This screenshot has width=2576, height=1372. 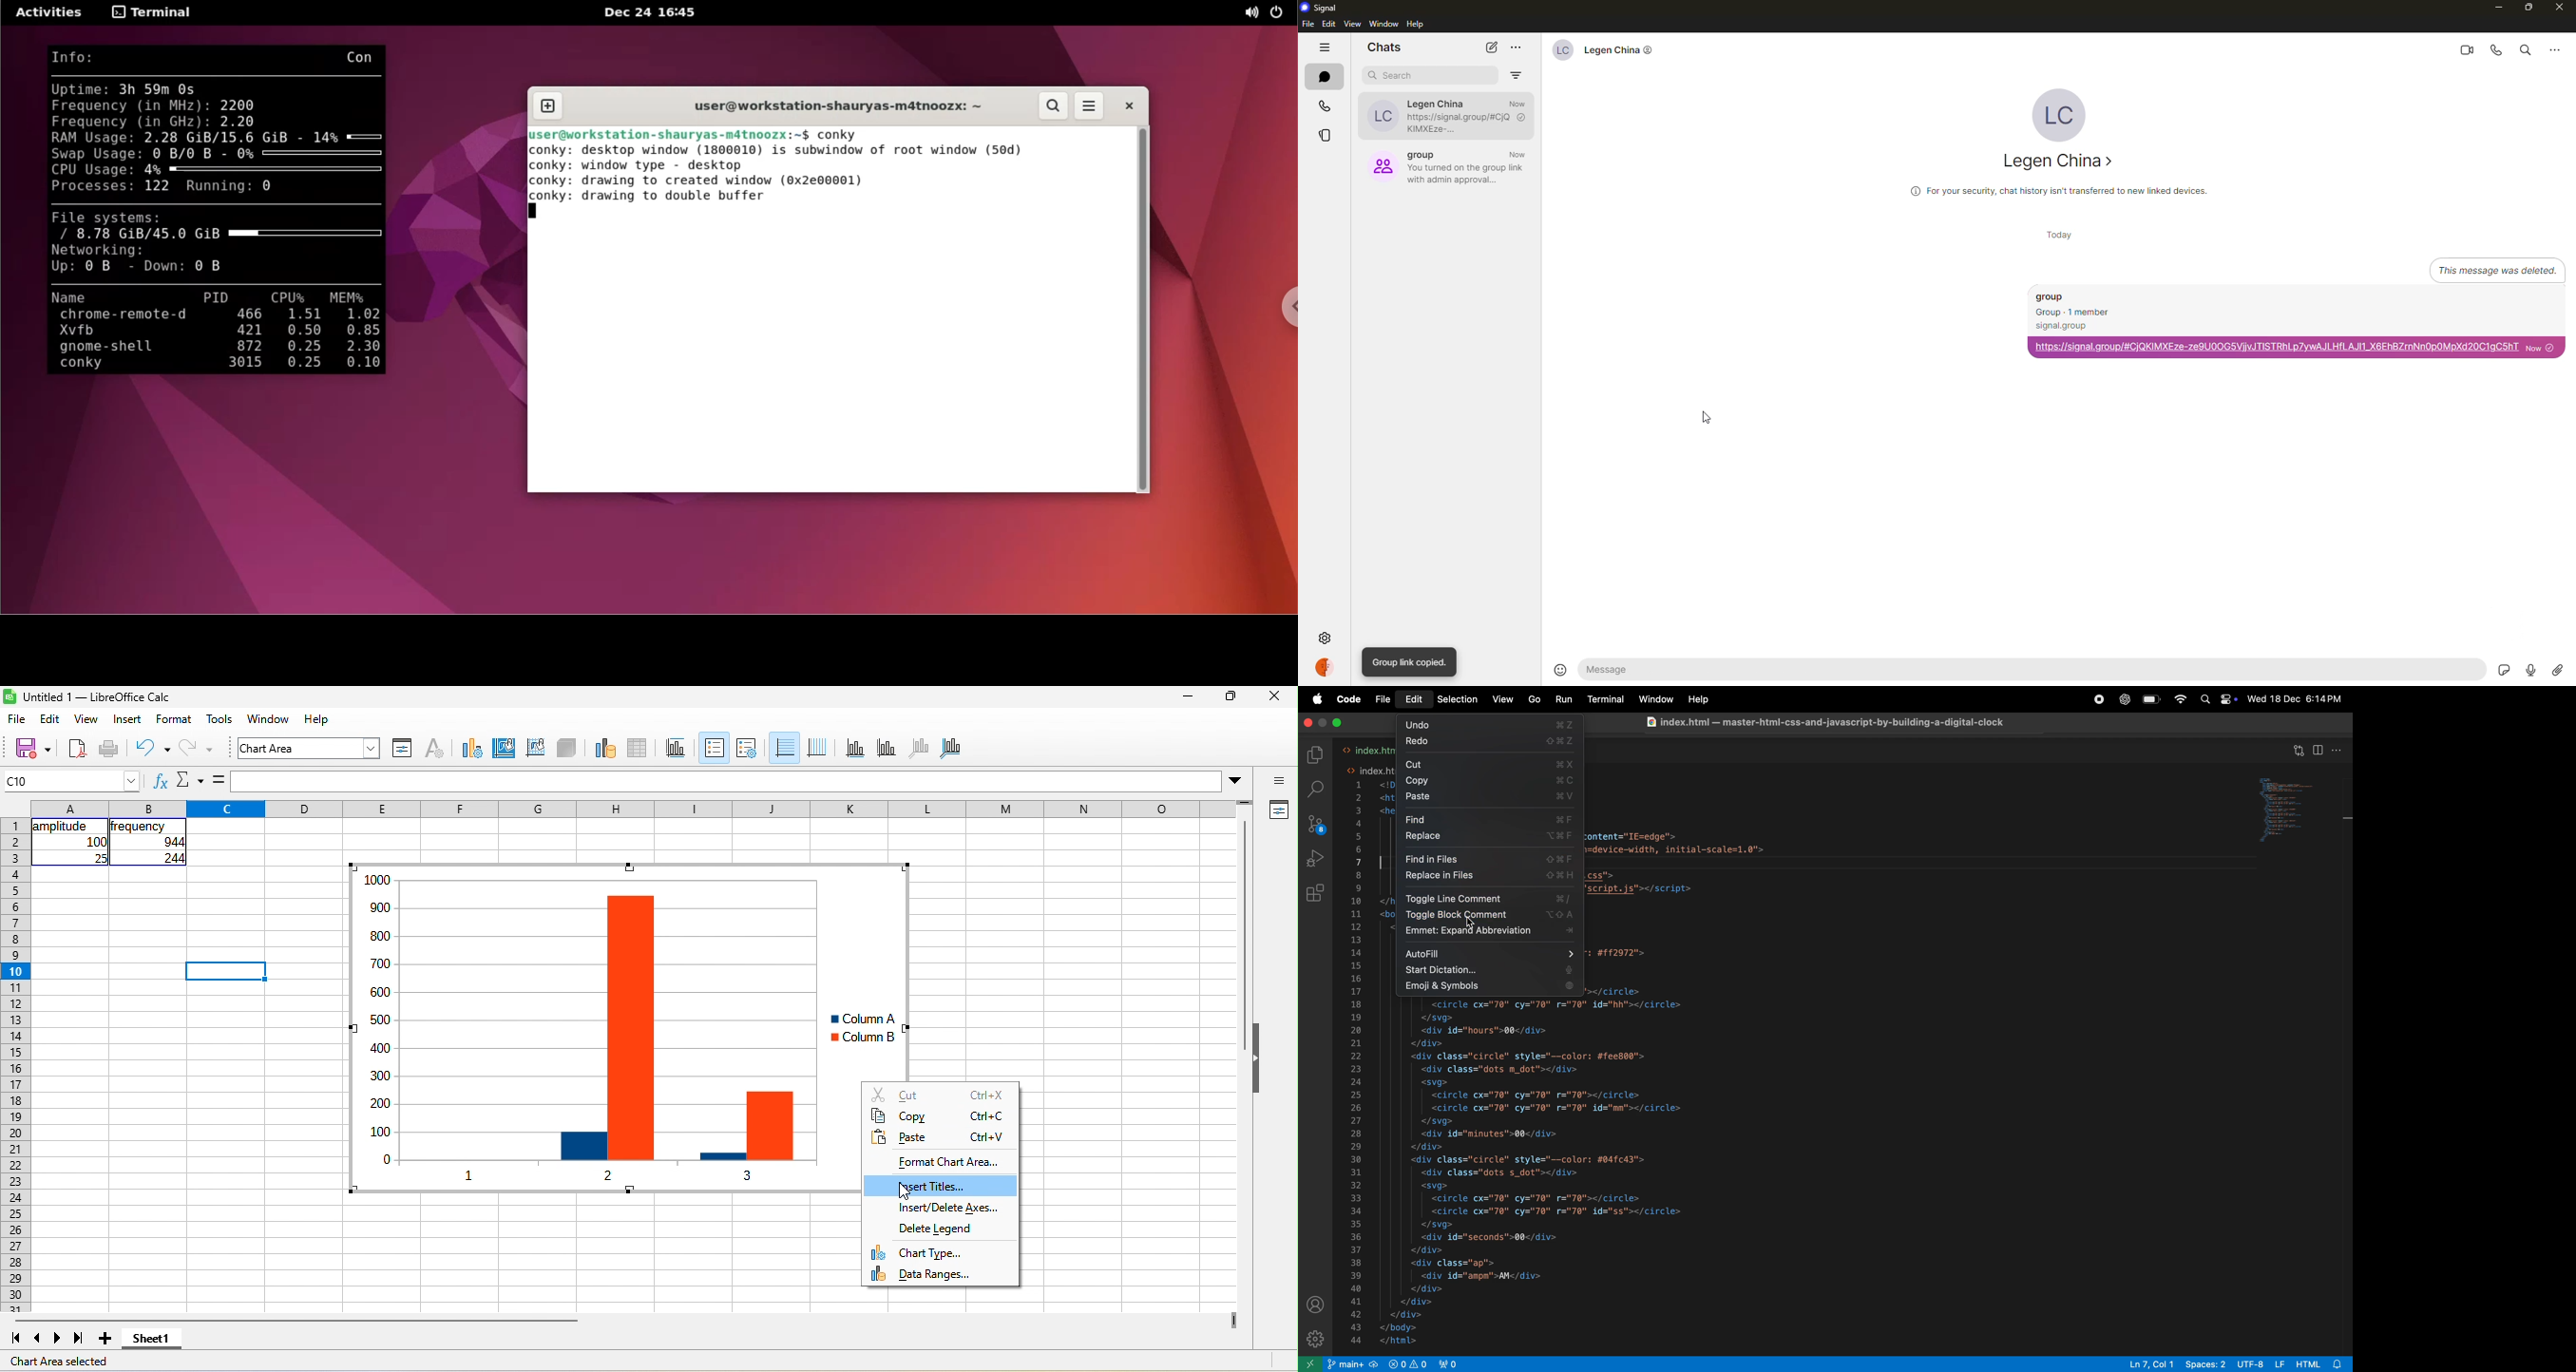 What do you see at coordinates (2464, 49) in the screenshot?
I see `video` at bounding box center [2464, 49].